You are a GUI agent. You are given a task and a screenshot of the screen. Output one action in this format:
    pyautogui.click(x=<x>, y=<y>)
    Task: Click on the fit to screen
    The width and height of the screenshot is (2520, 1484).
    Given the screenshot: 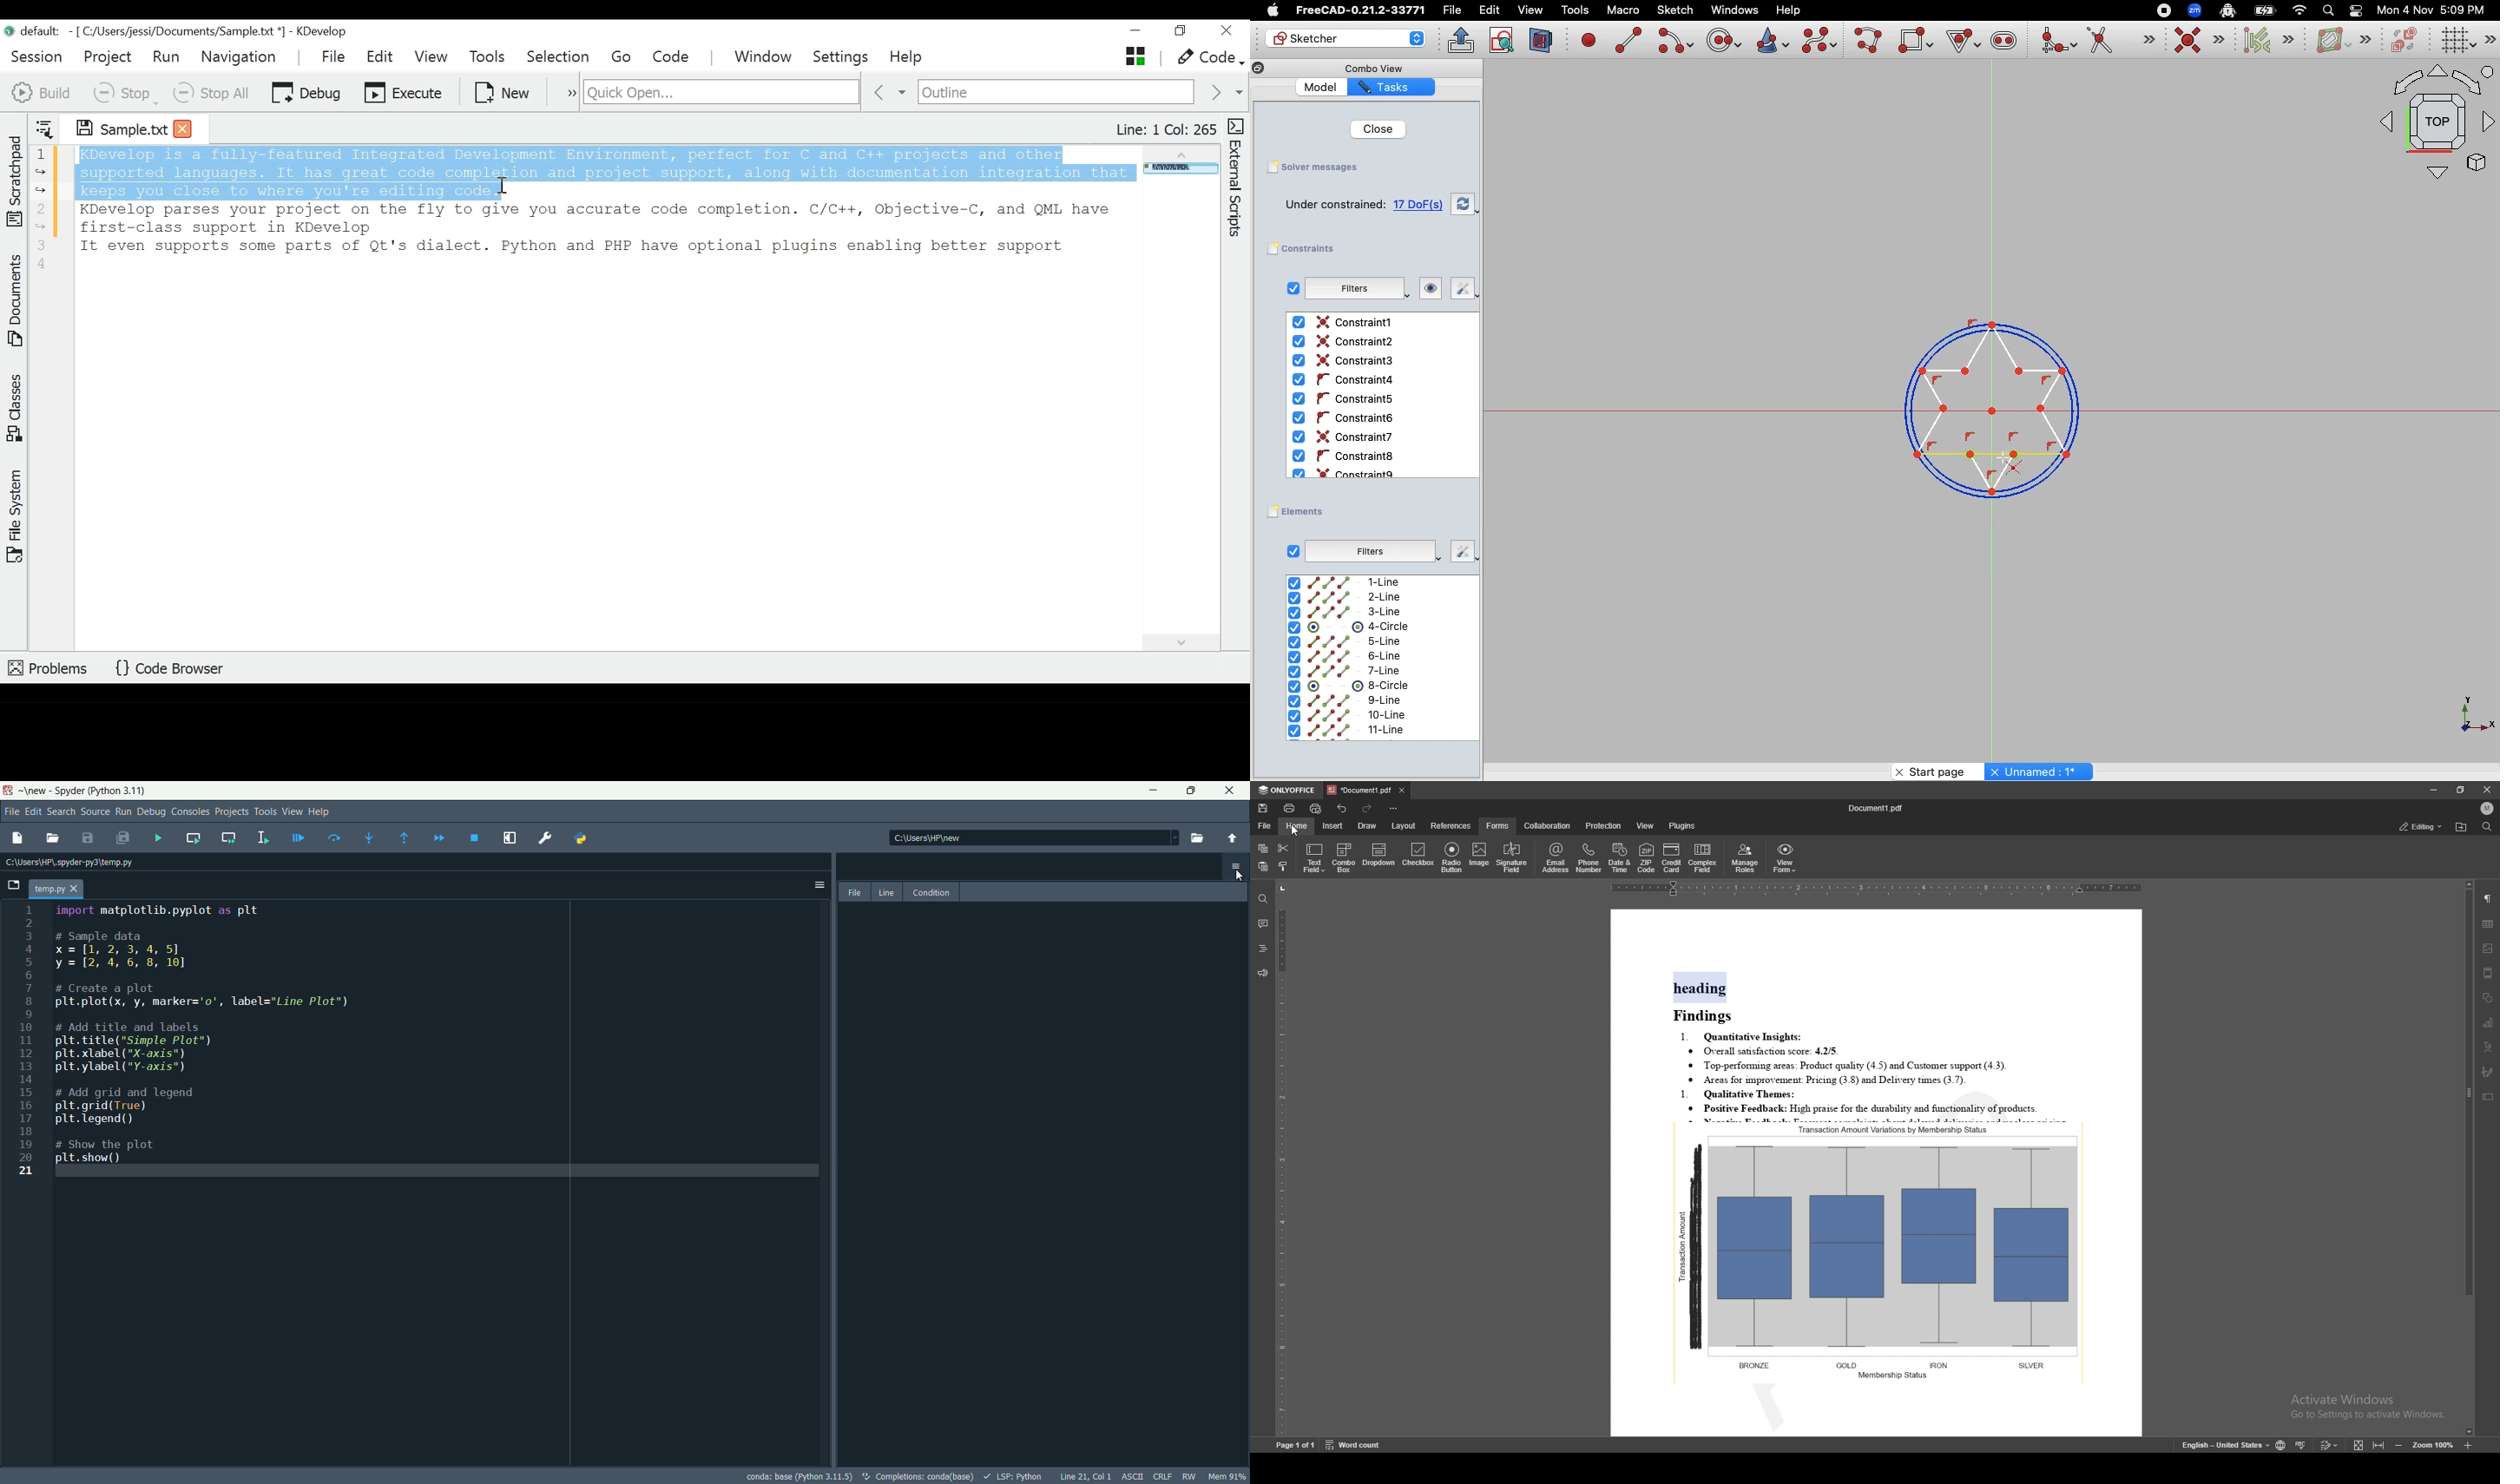 What is the action you would take?
    pyautogui.click(x=2357, y=1444)
    